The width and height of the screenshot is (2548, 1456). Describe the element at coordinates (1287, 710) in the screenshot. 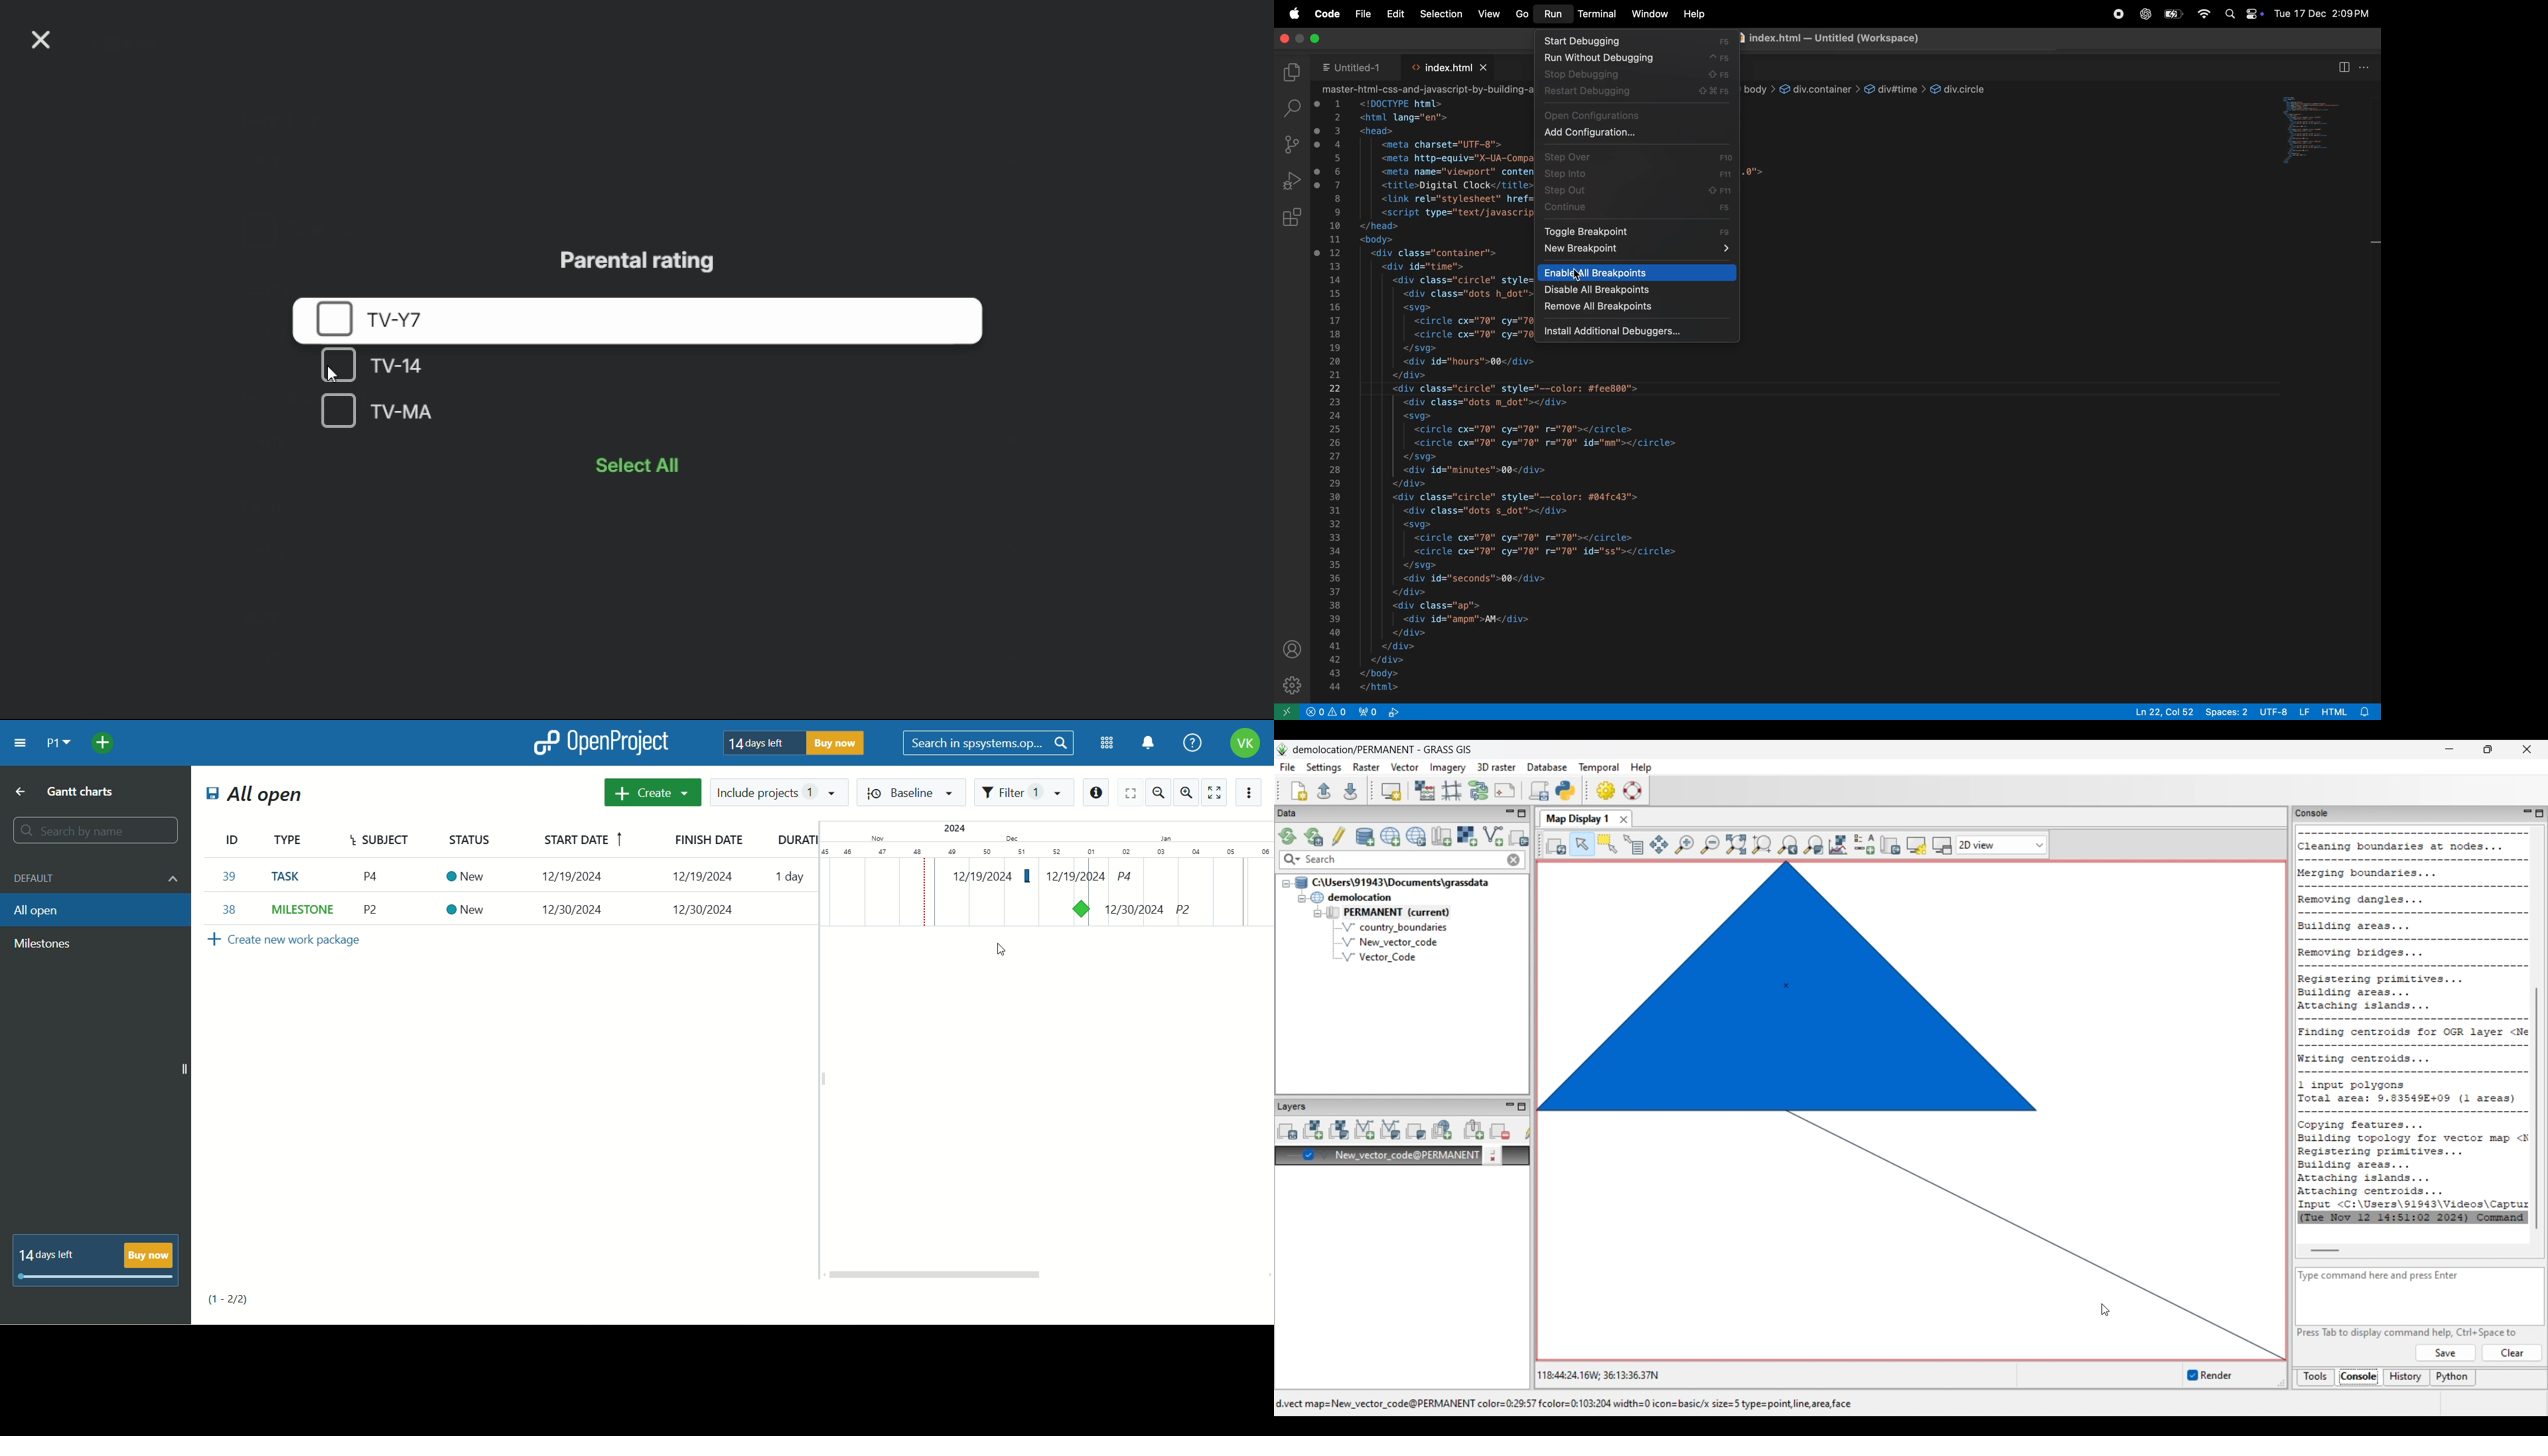

I see `open remote window` at that location.